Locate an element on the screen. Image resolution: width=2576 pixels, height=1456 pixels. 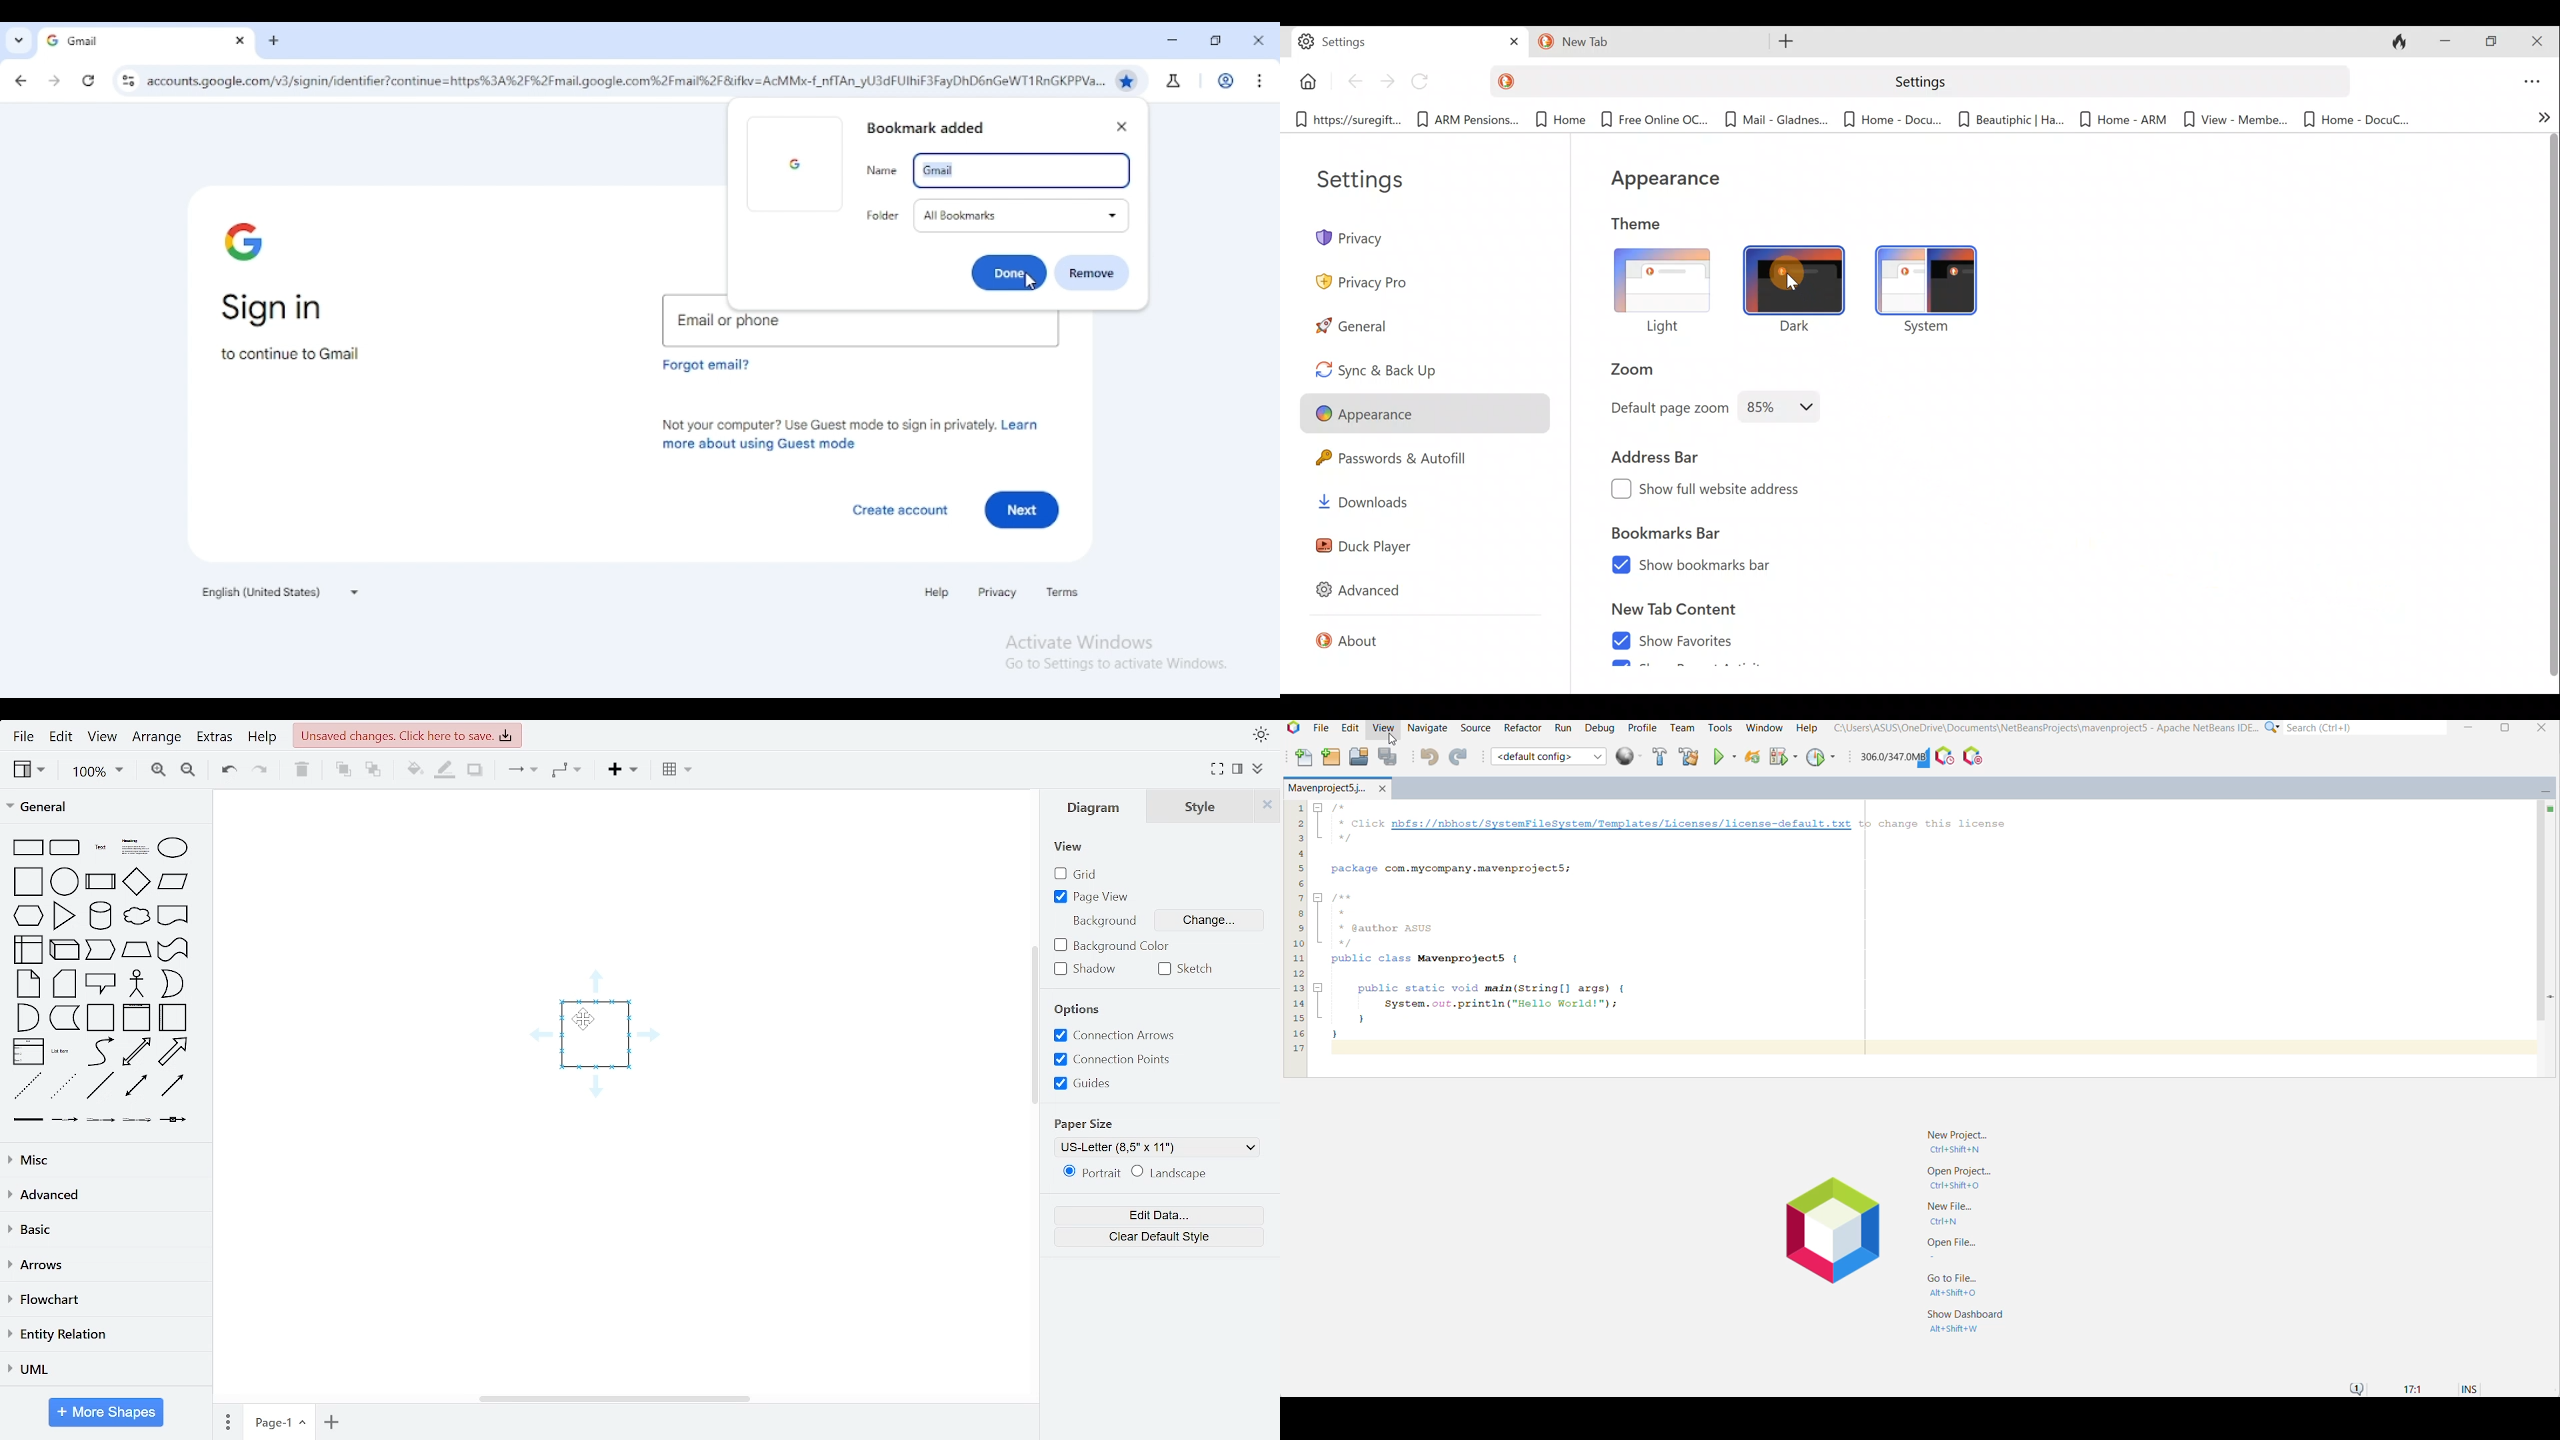
Tab 1  is located at coordinates (1405, 42).